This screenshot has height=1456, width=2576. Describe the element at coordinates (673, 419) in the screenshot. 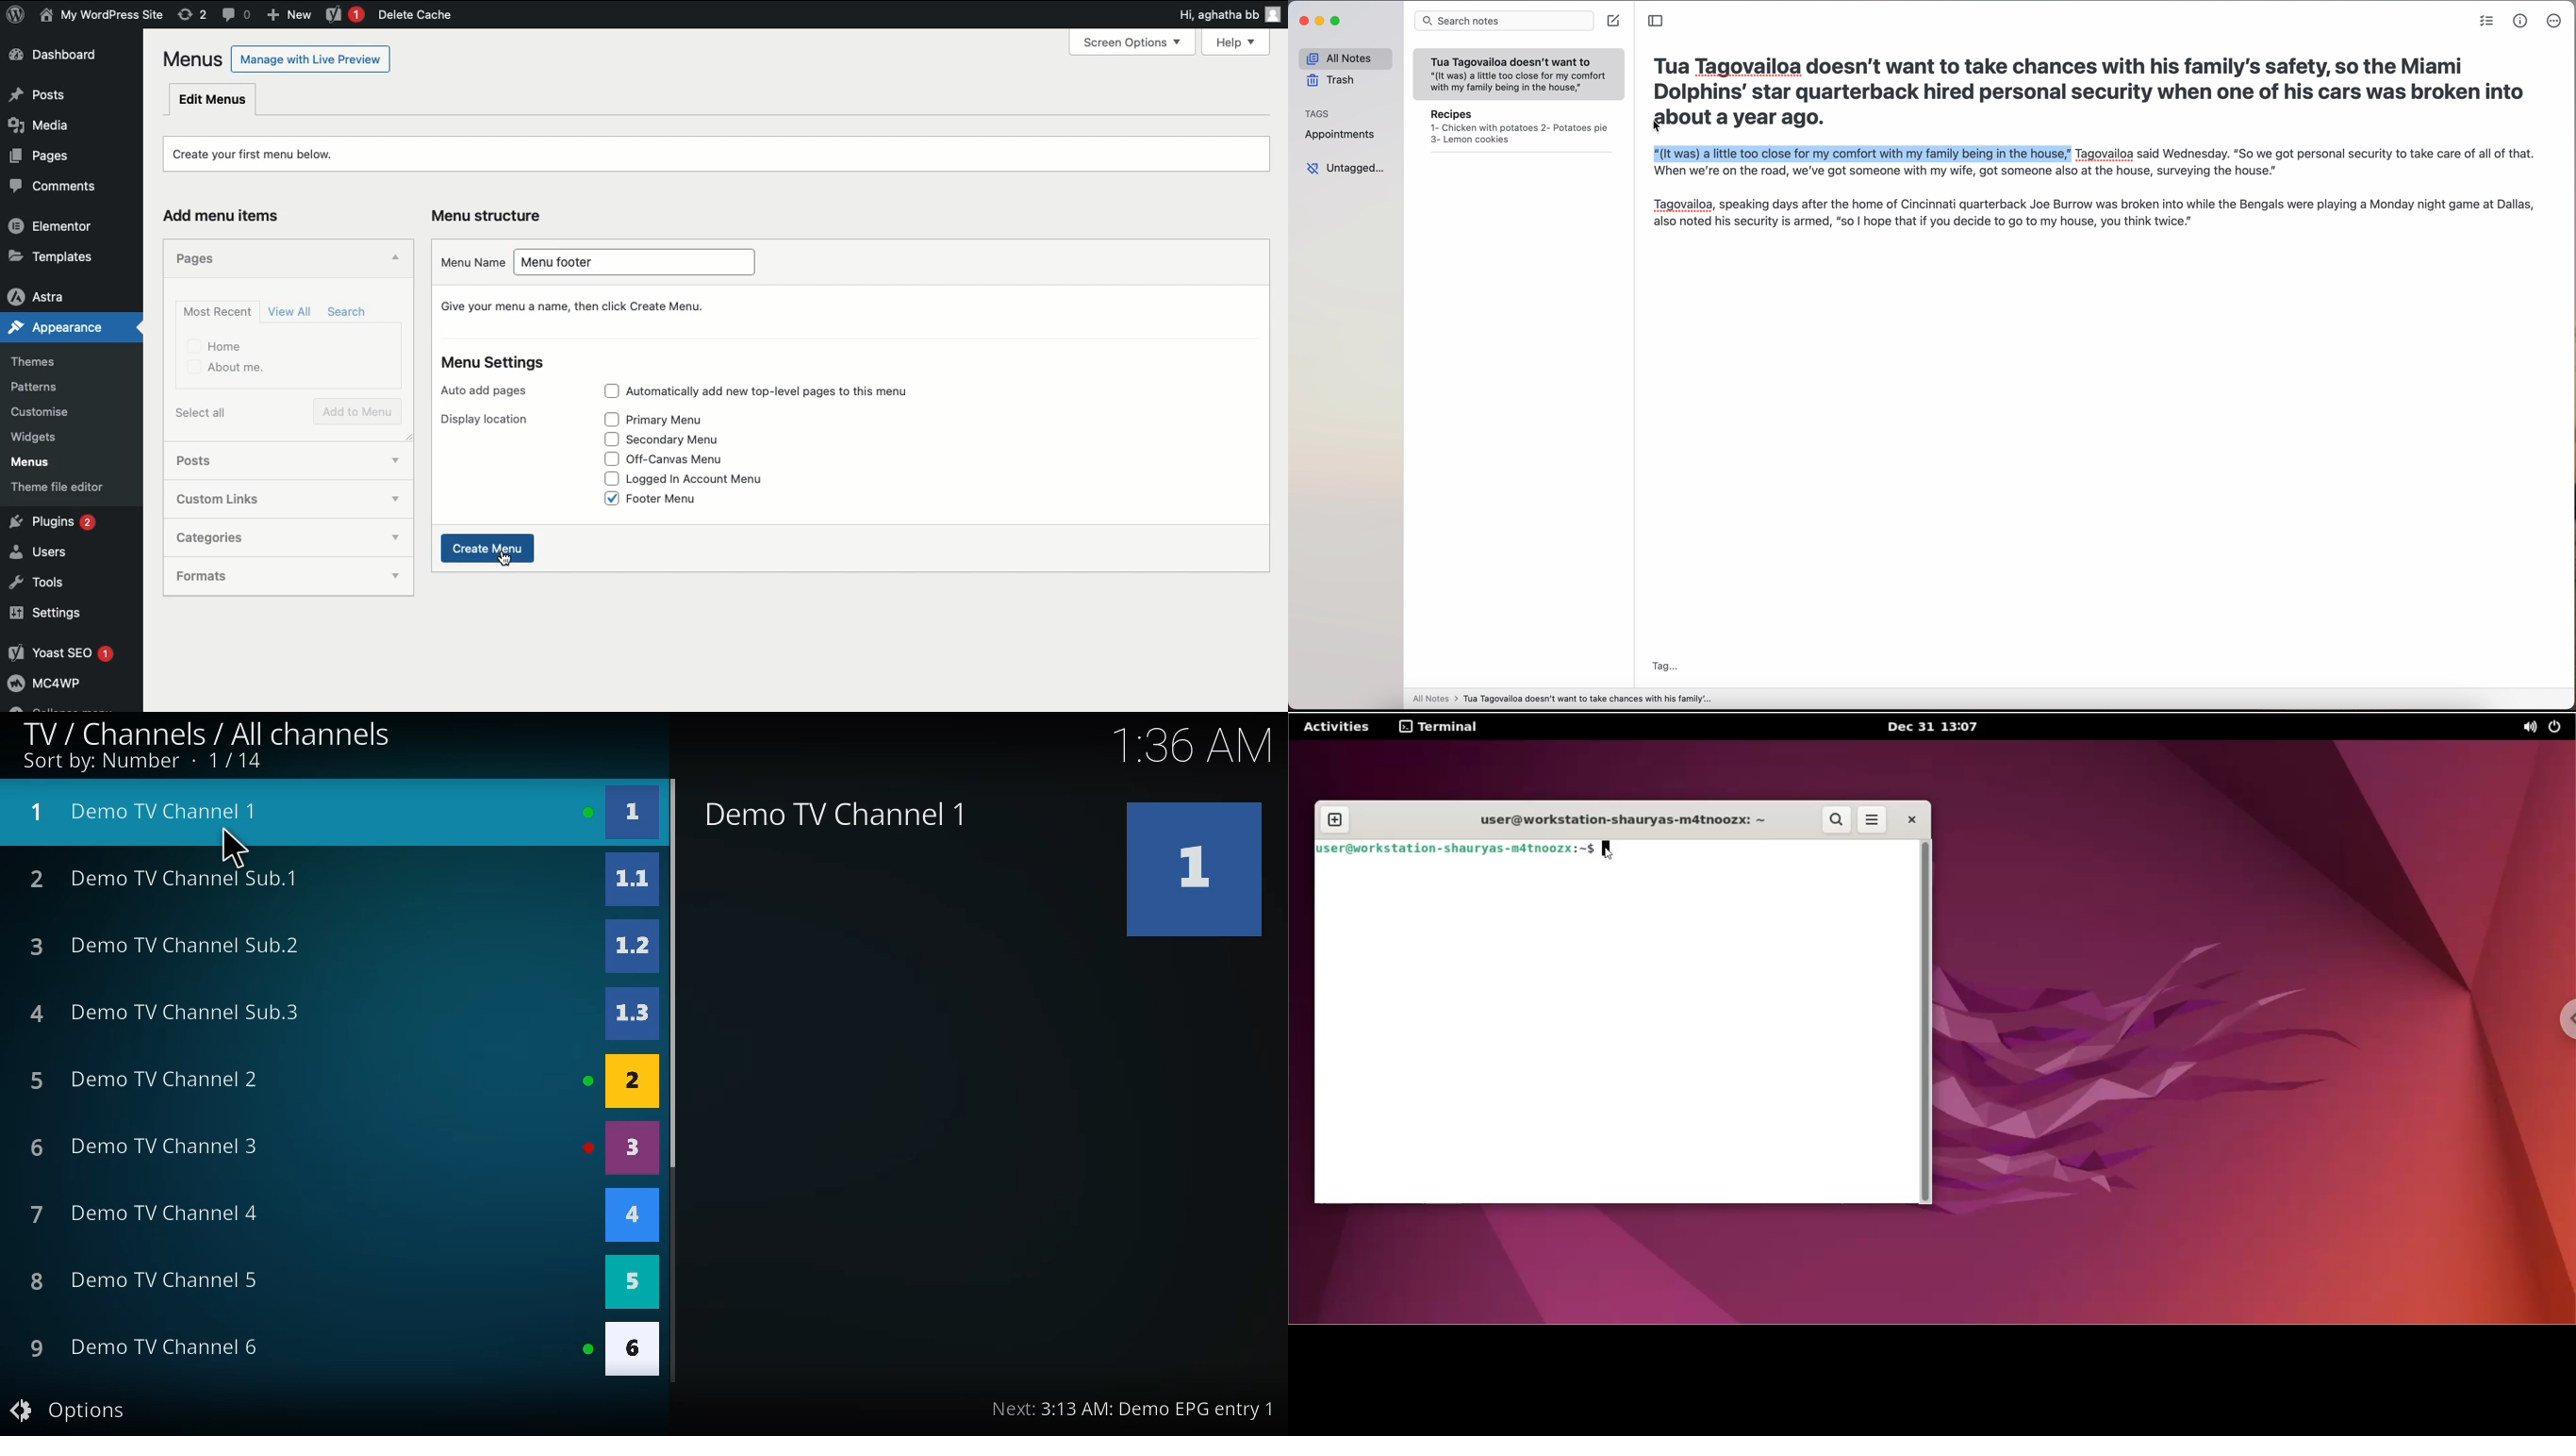

I see `Primary menu` at that location.